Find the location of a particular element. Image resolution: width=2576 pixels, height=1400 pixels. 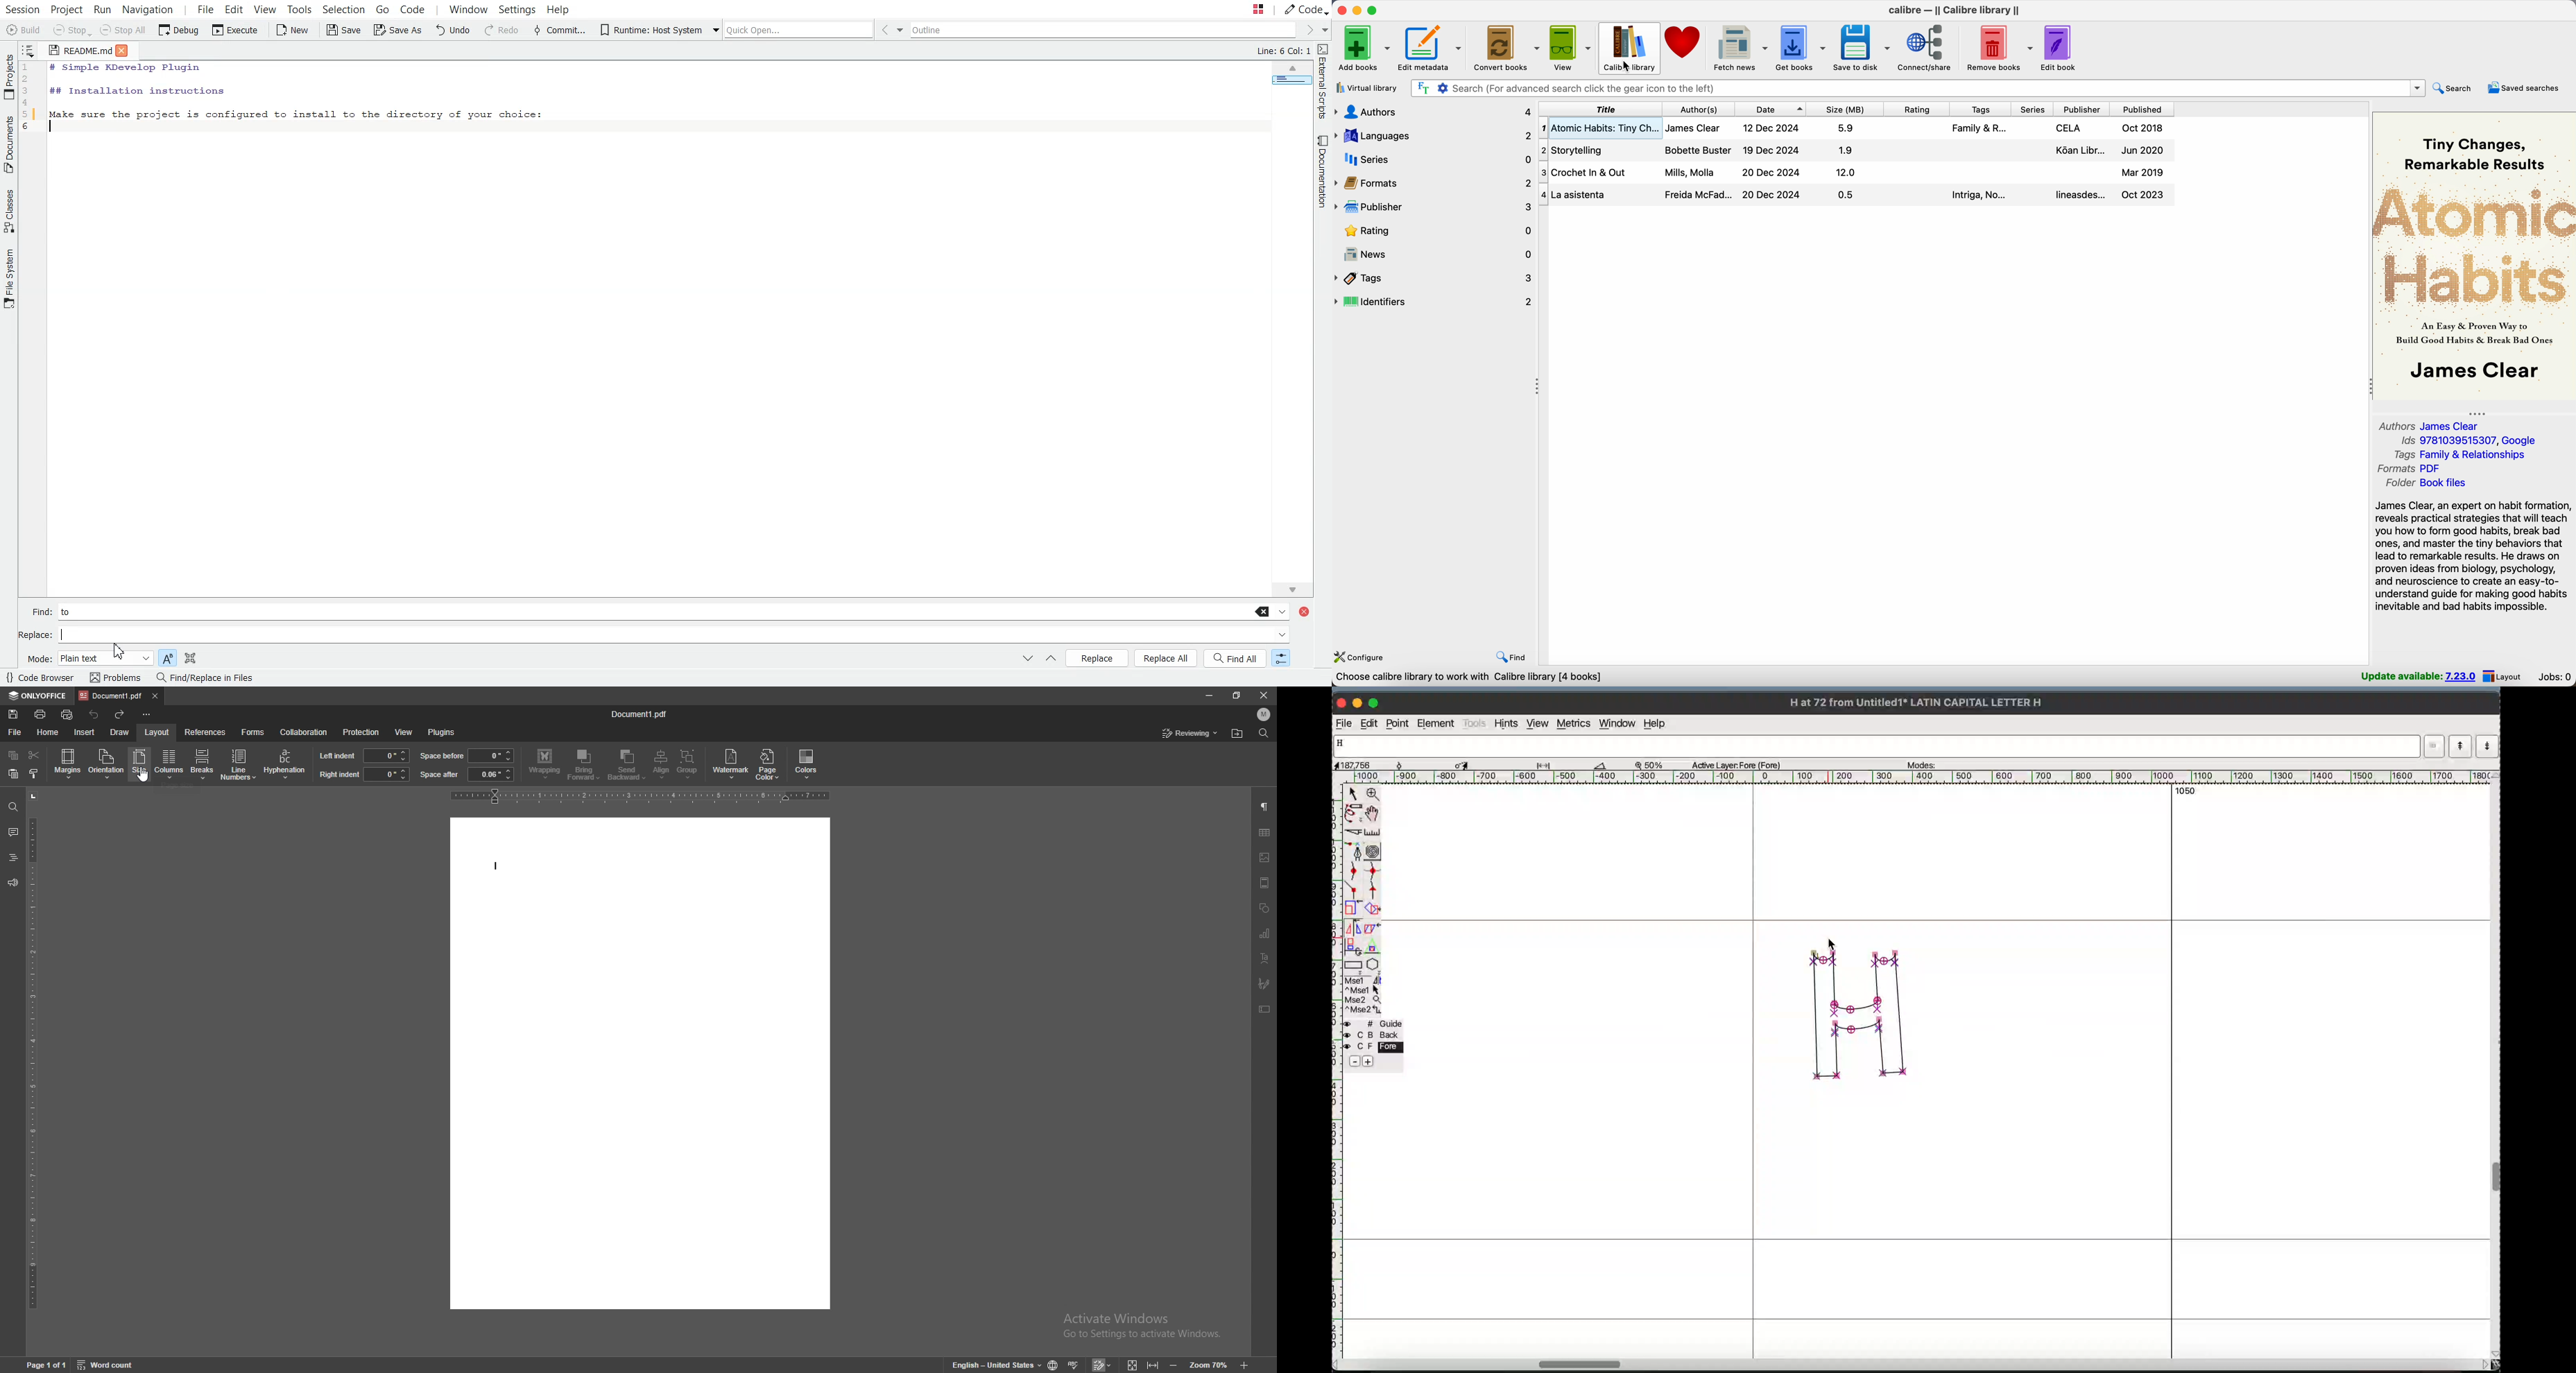

tags is located at coordinates (1435, 278).